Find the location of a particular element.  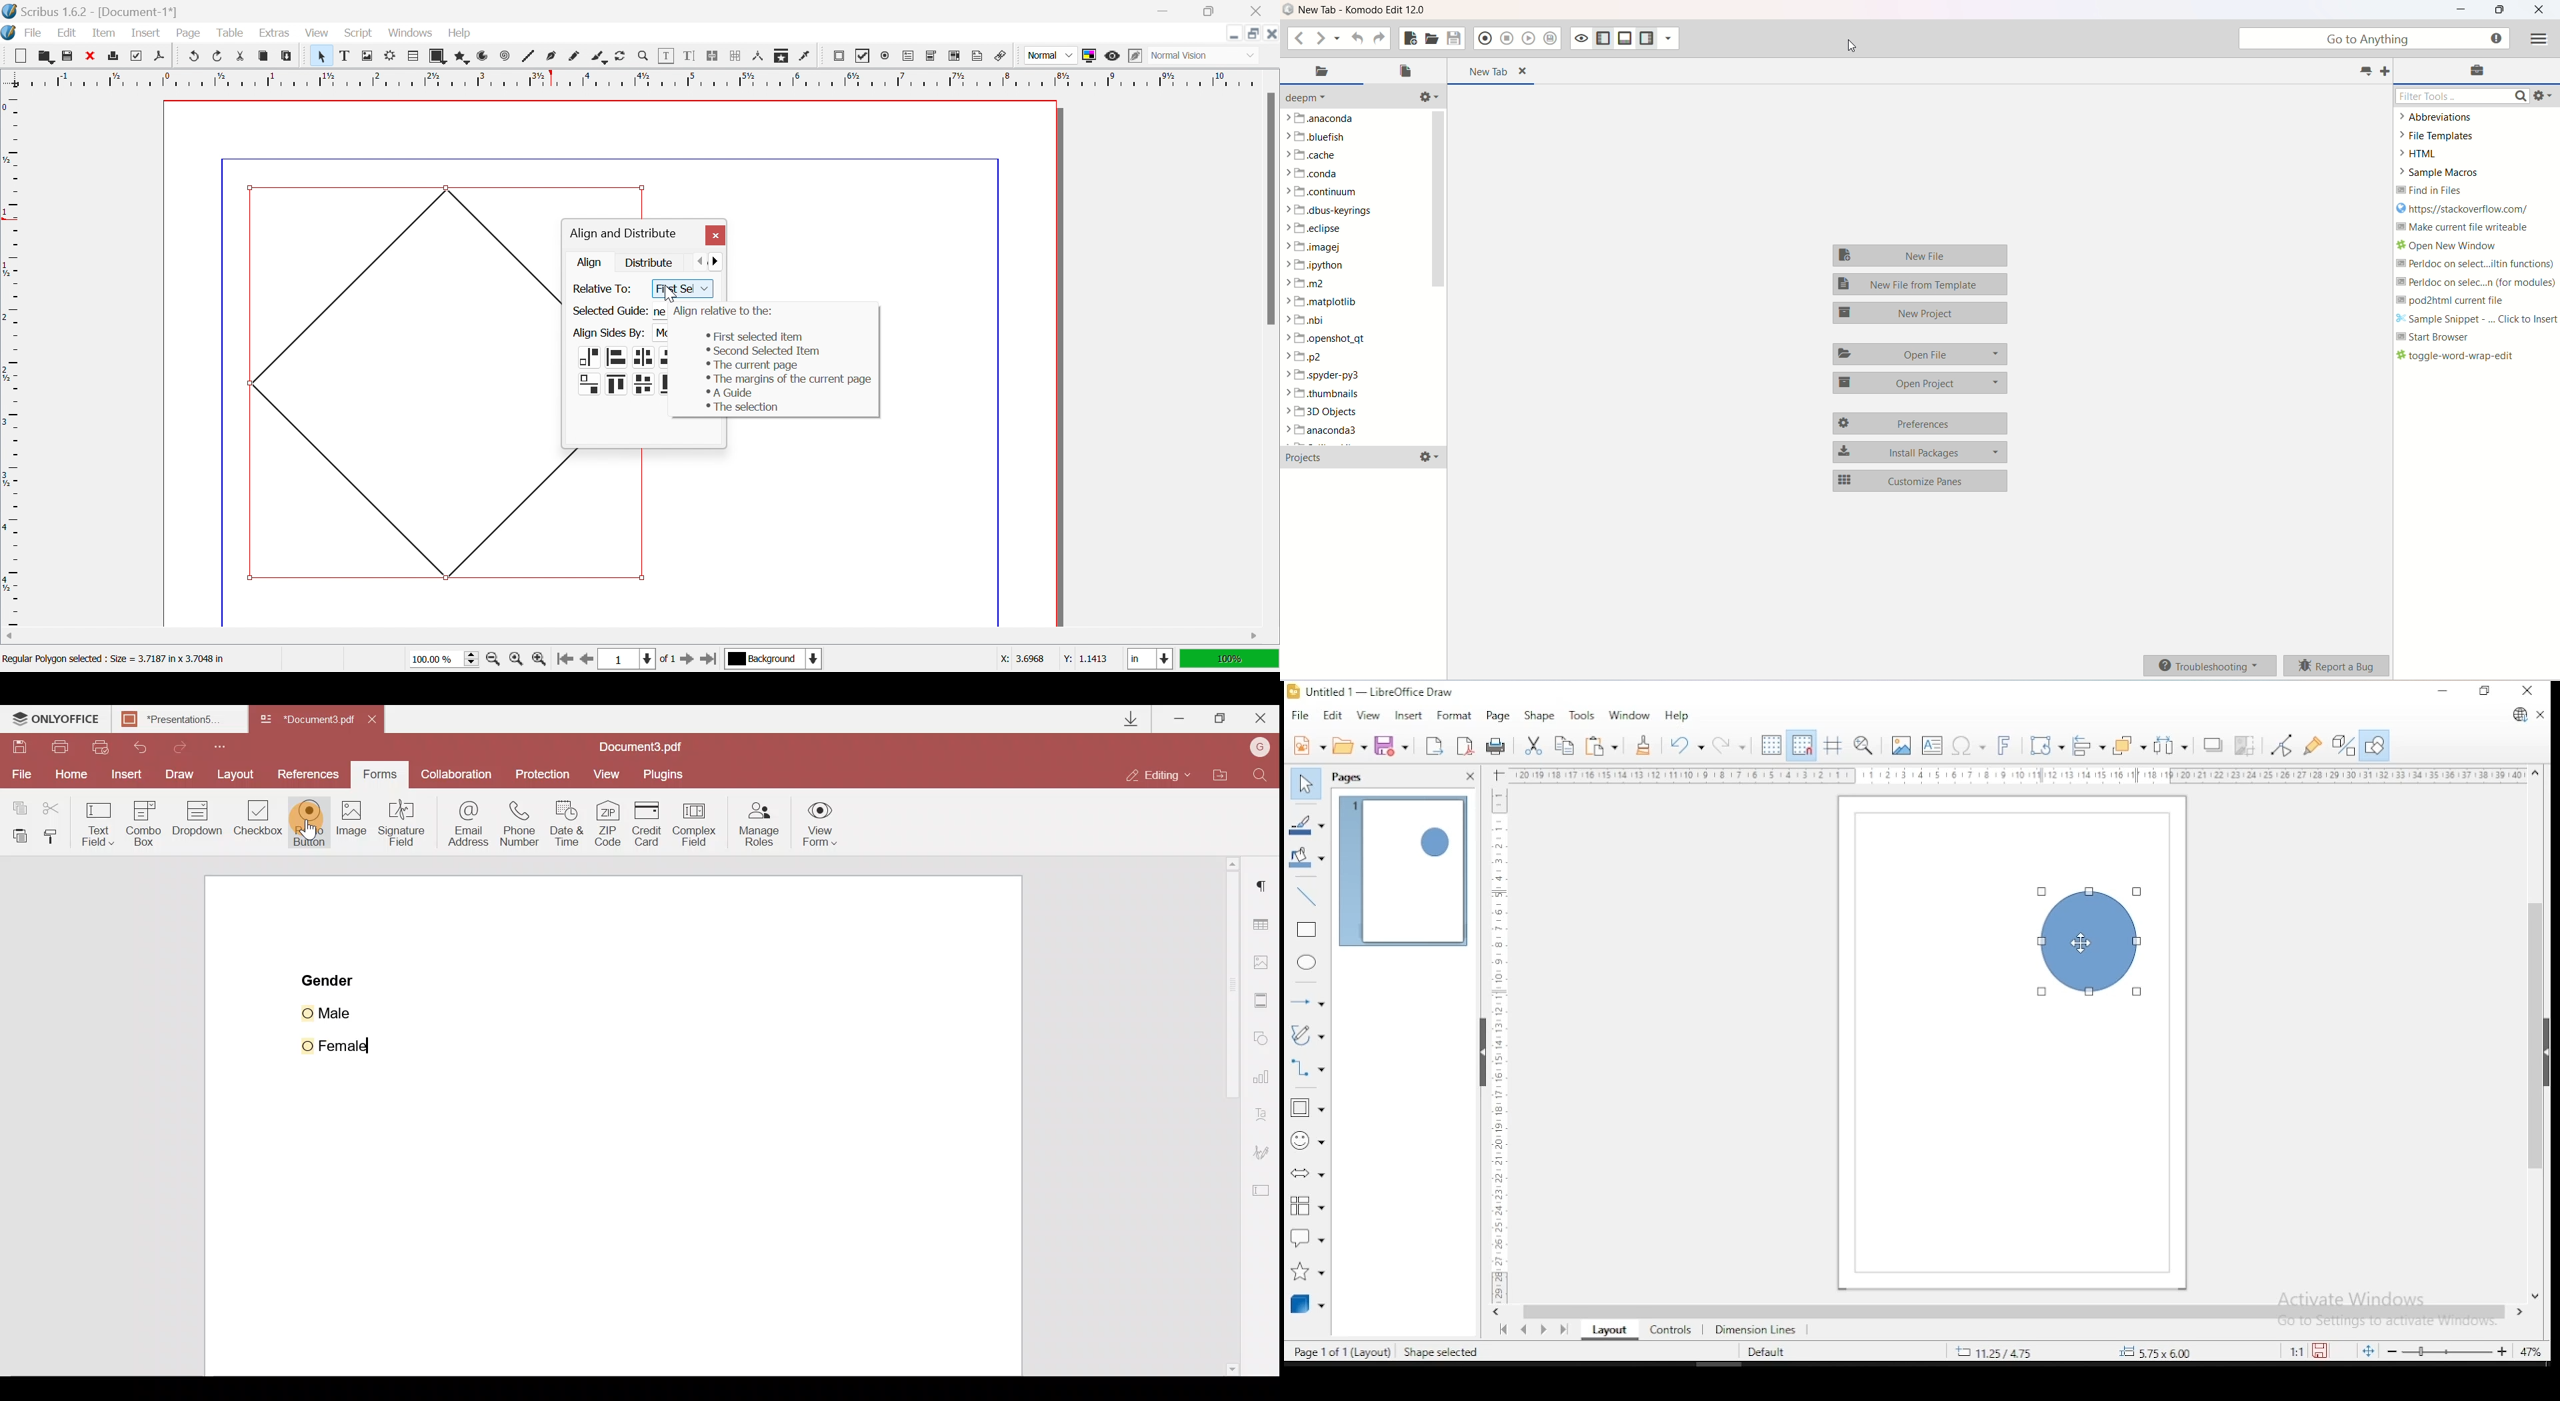

save macro to toolbox is located at coordinates (1550, 39).